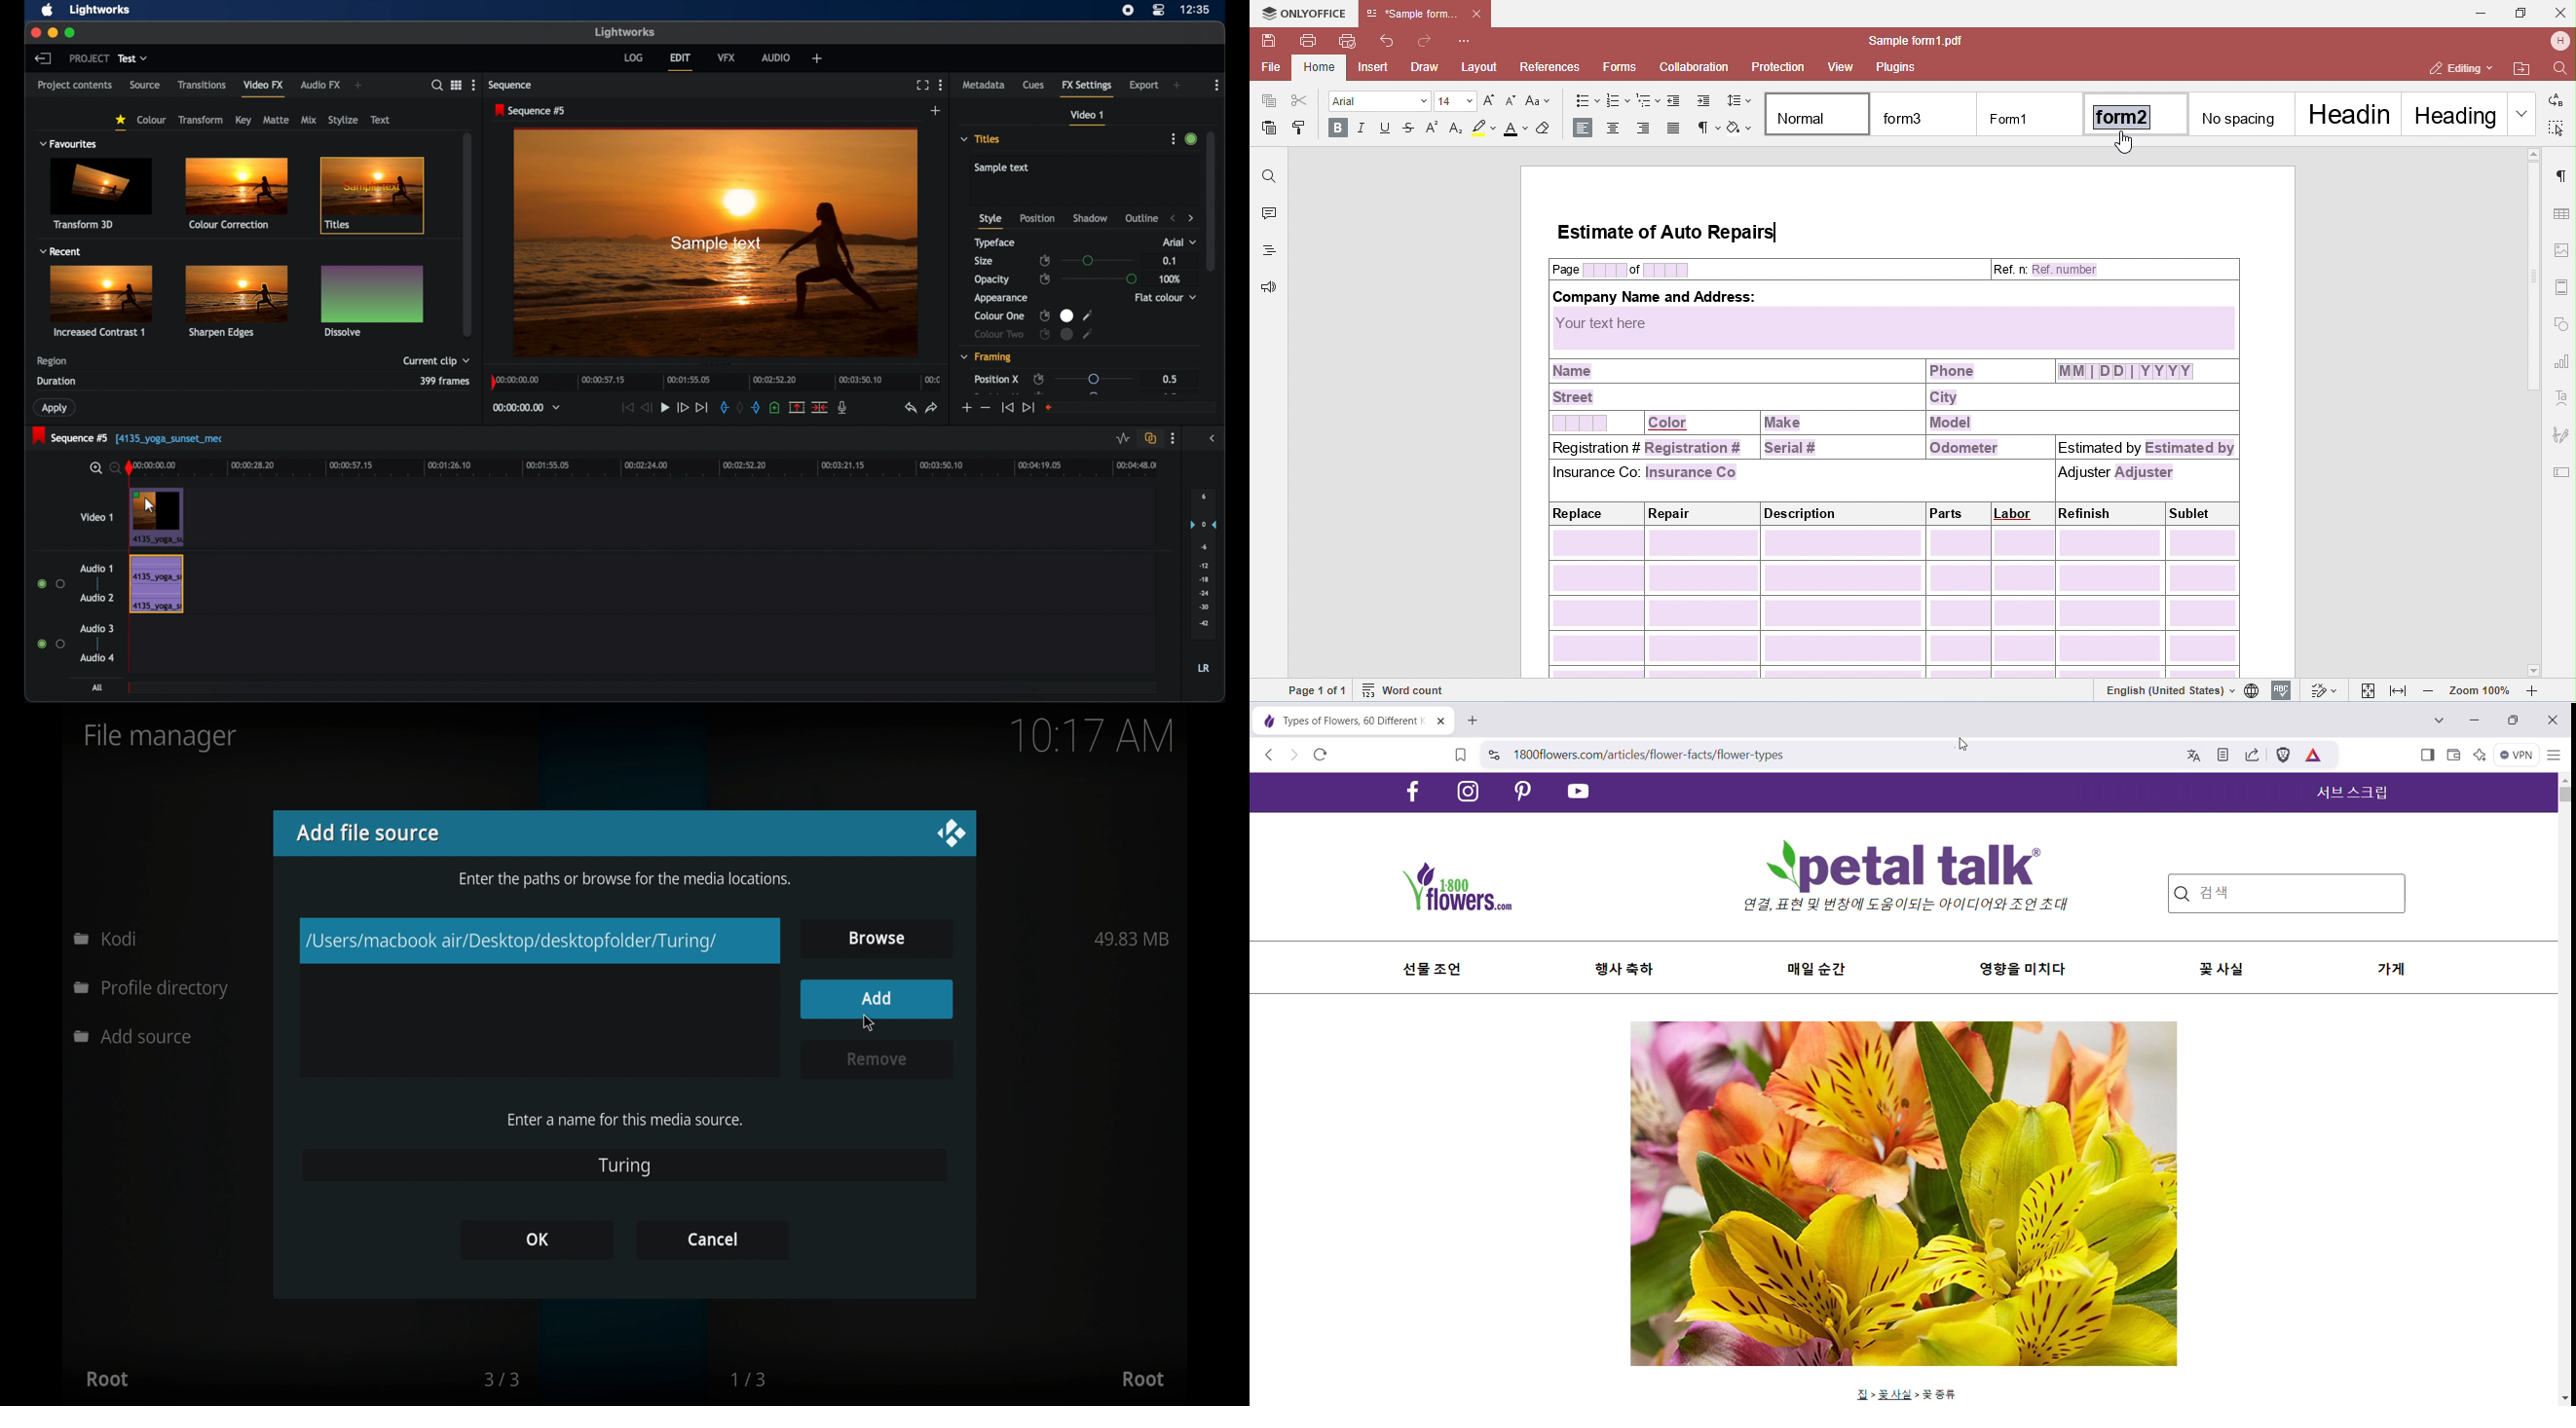  I want to click on fx settings, so click(1087, 90).